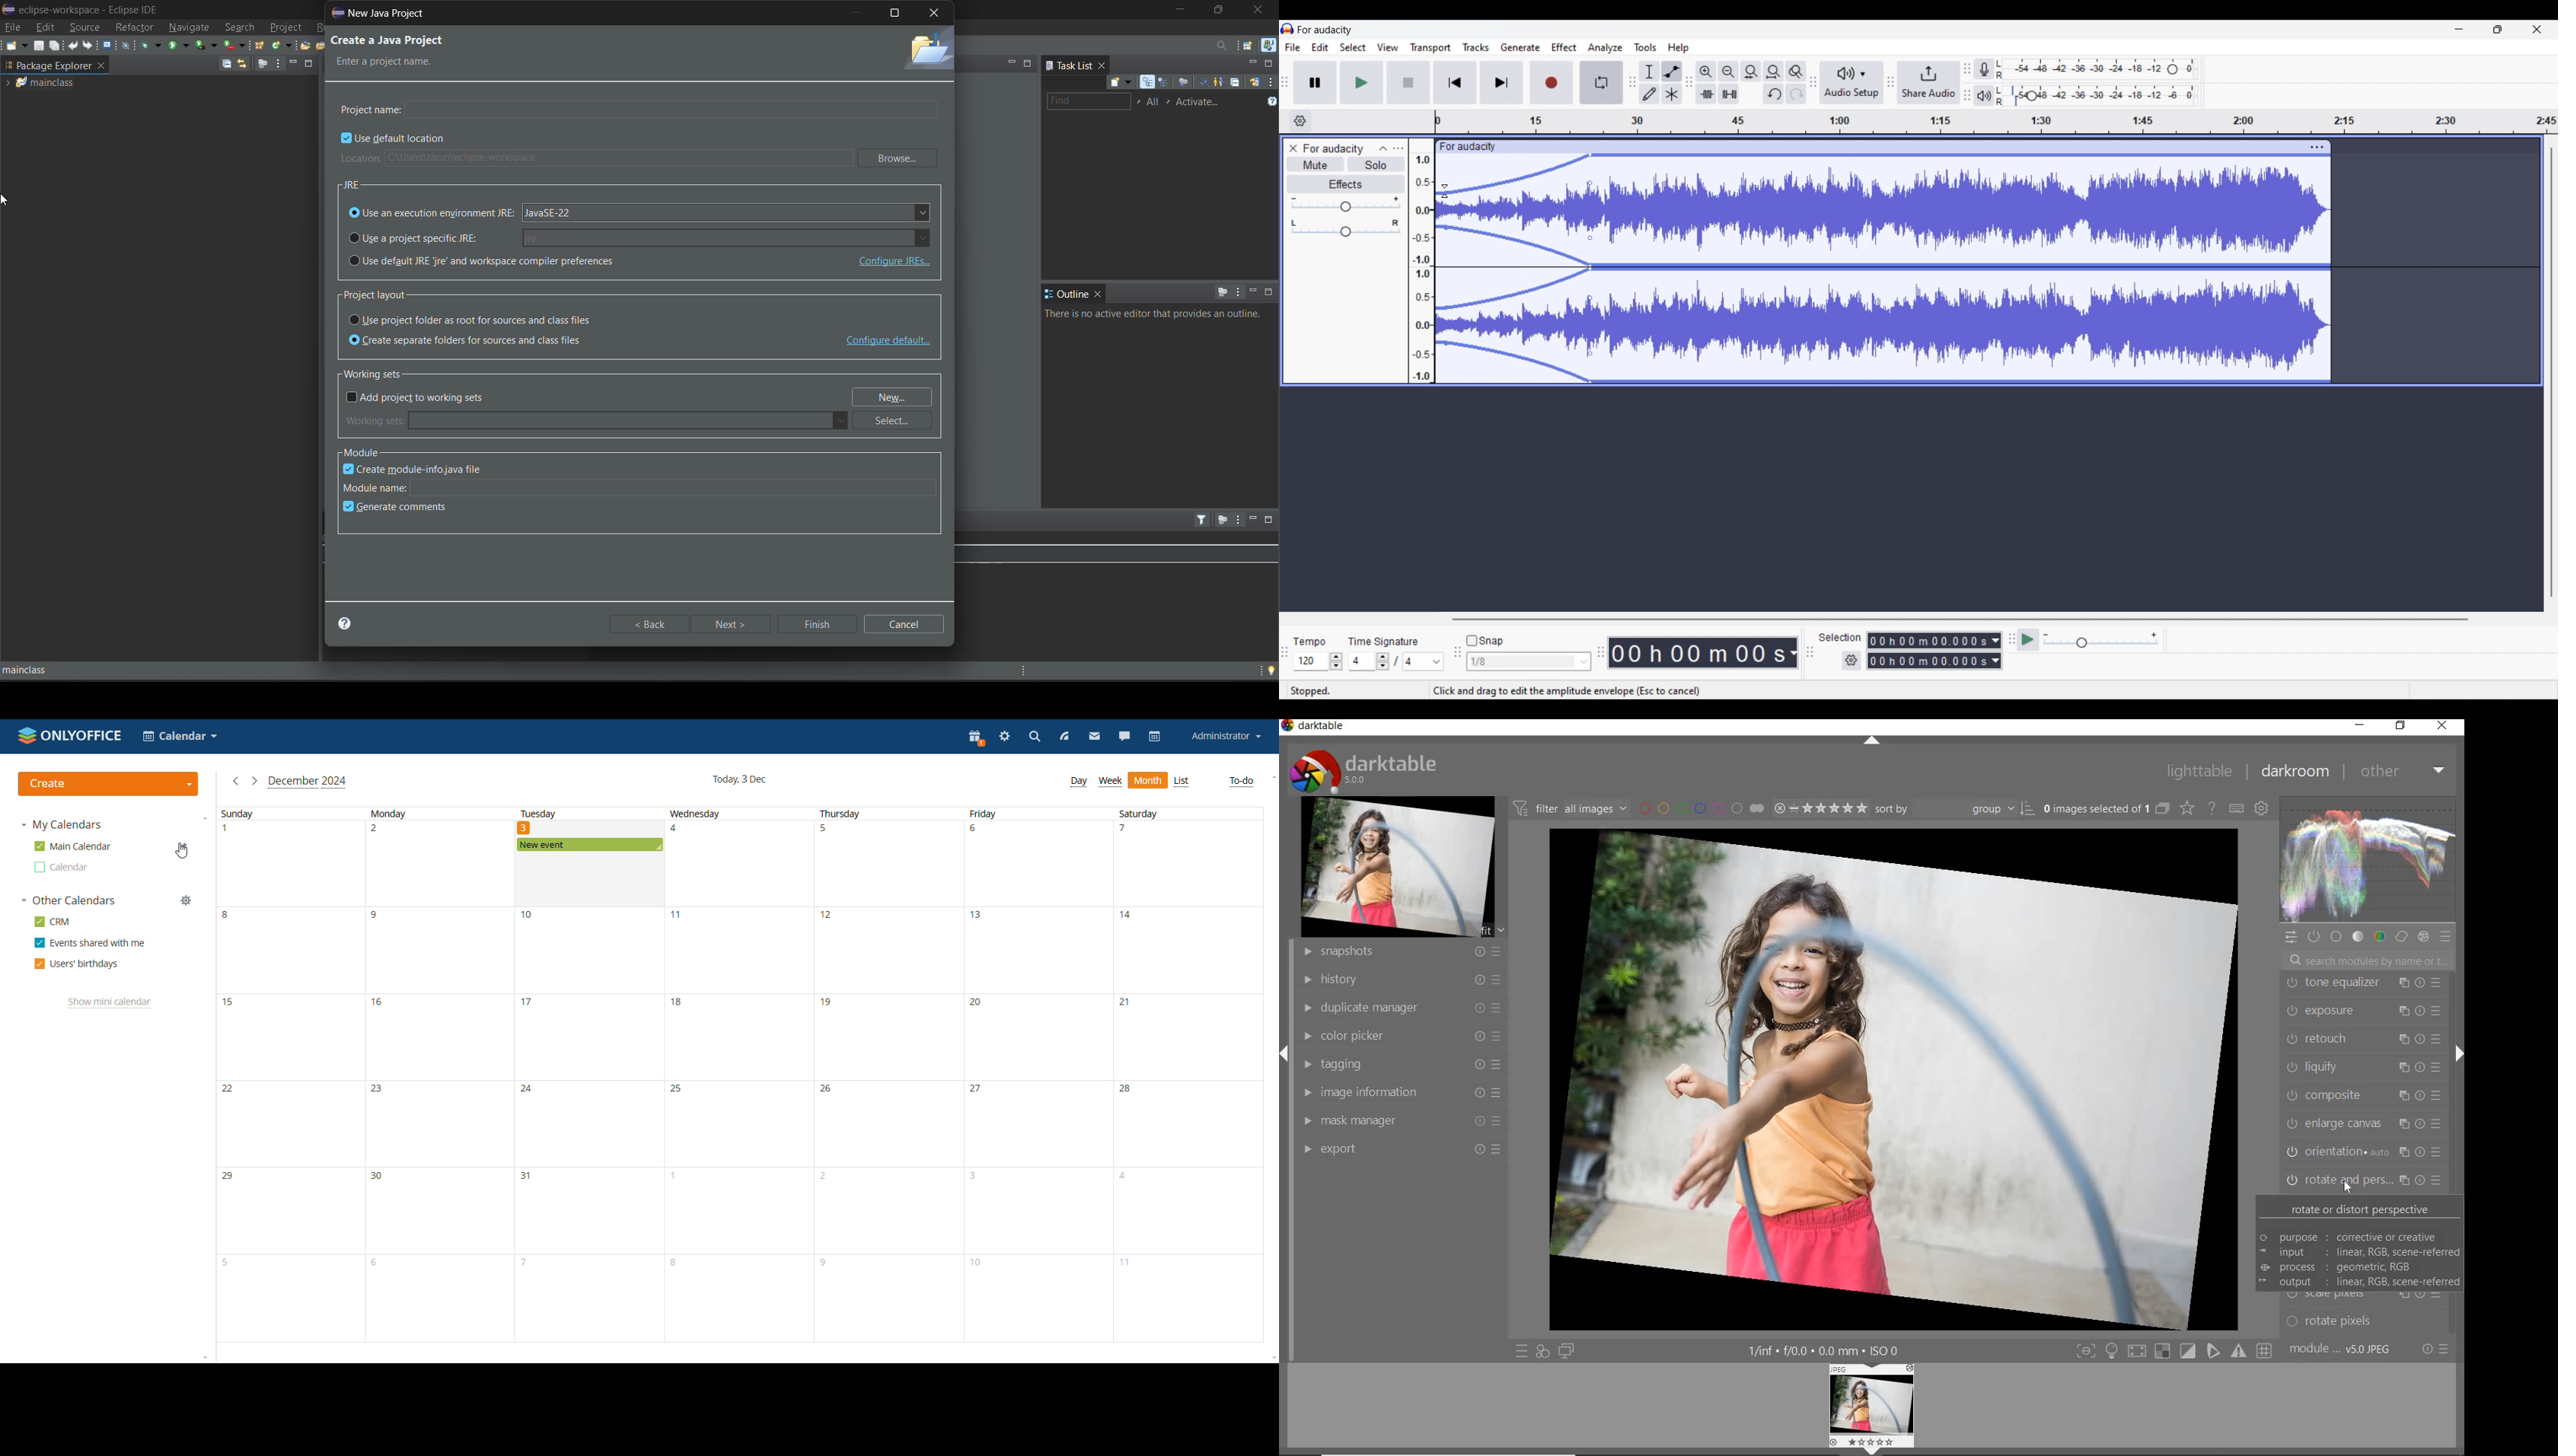  What do you see at coordinates (188, 27) in the screenshot?
I see `navigate` at bounding box center [188, 27].